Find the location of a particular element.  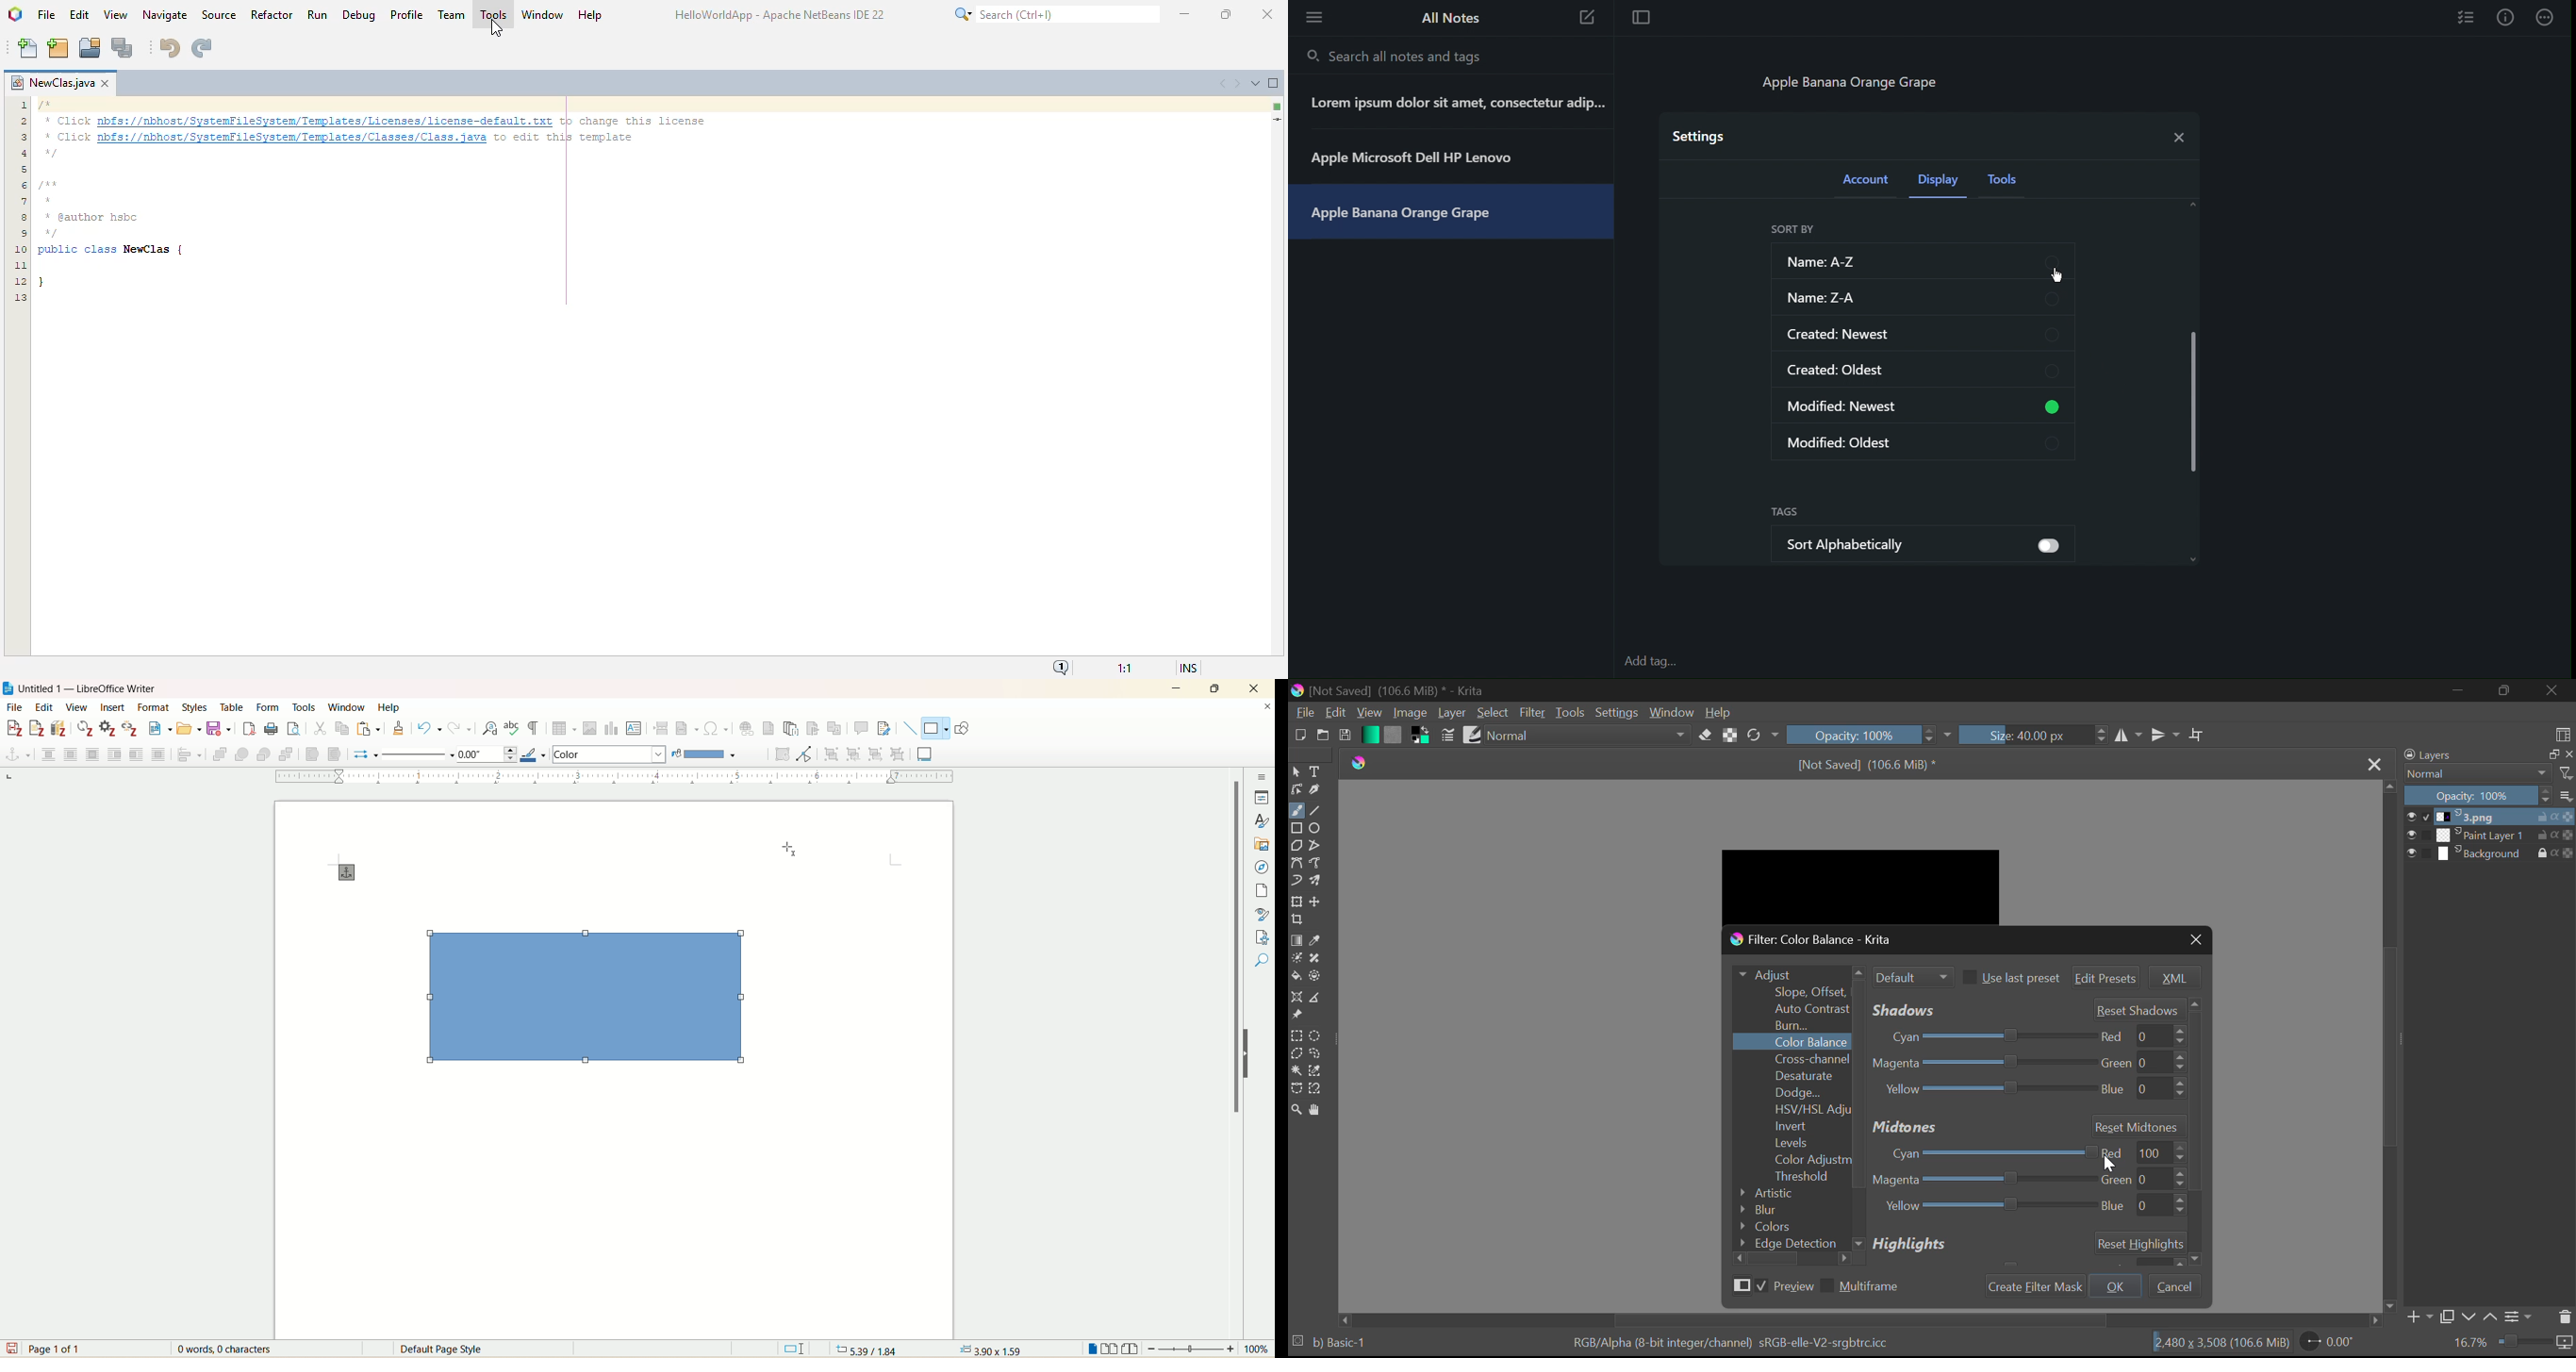

Cursor is located at coordinates (2061, 278).